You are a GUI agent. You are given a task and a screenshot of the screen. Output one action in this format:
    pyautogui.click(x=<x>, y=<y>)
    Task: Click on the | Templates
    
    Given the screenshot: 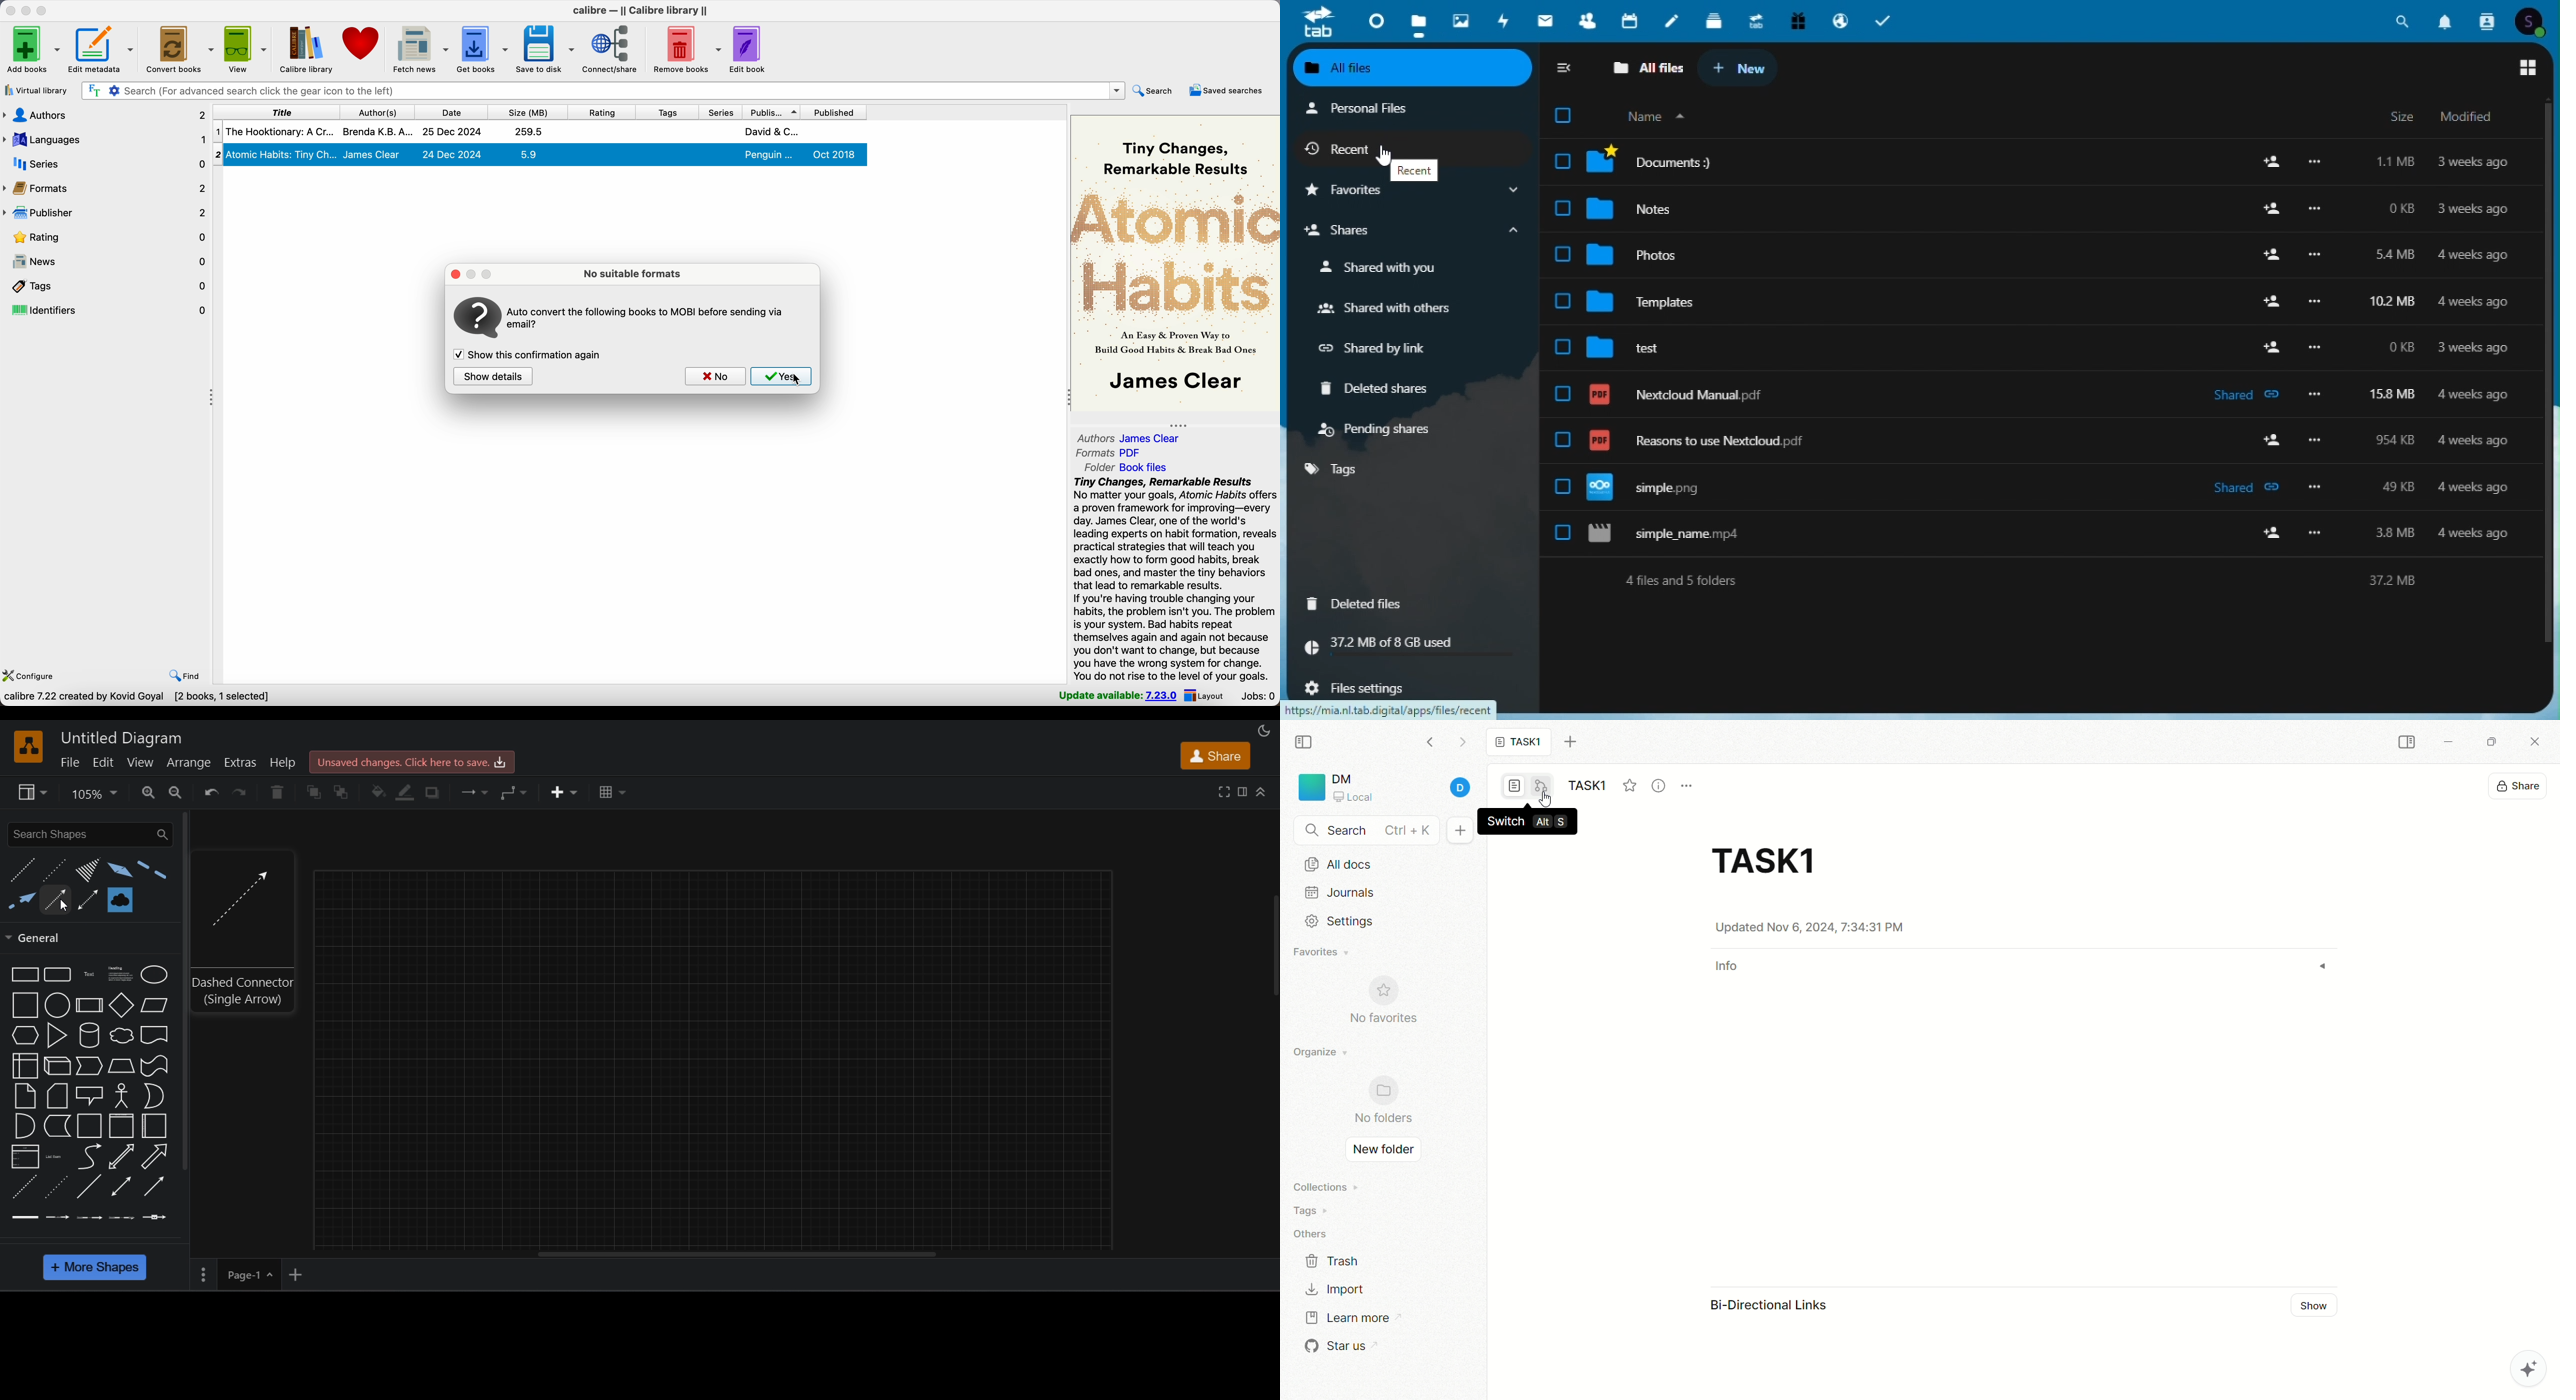 What is the action you would take?
    pyautogui.click(x=2032, y=302)
    